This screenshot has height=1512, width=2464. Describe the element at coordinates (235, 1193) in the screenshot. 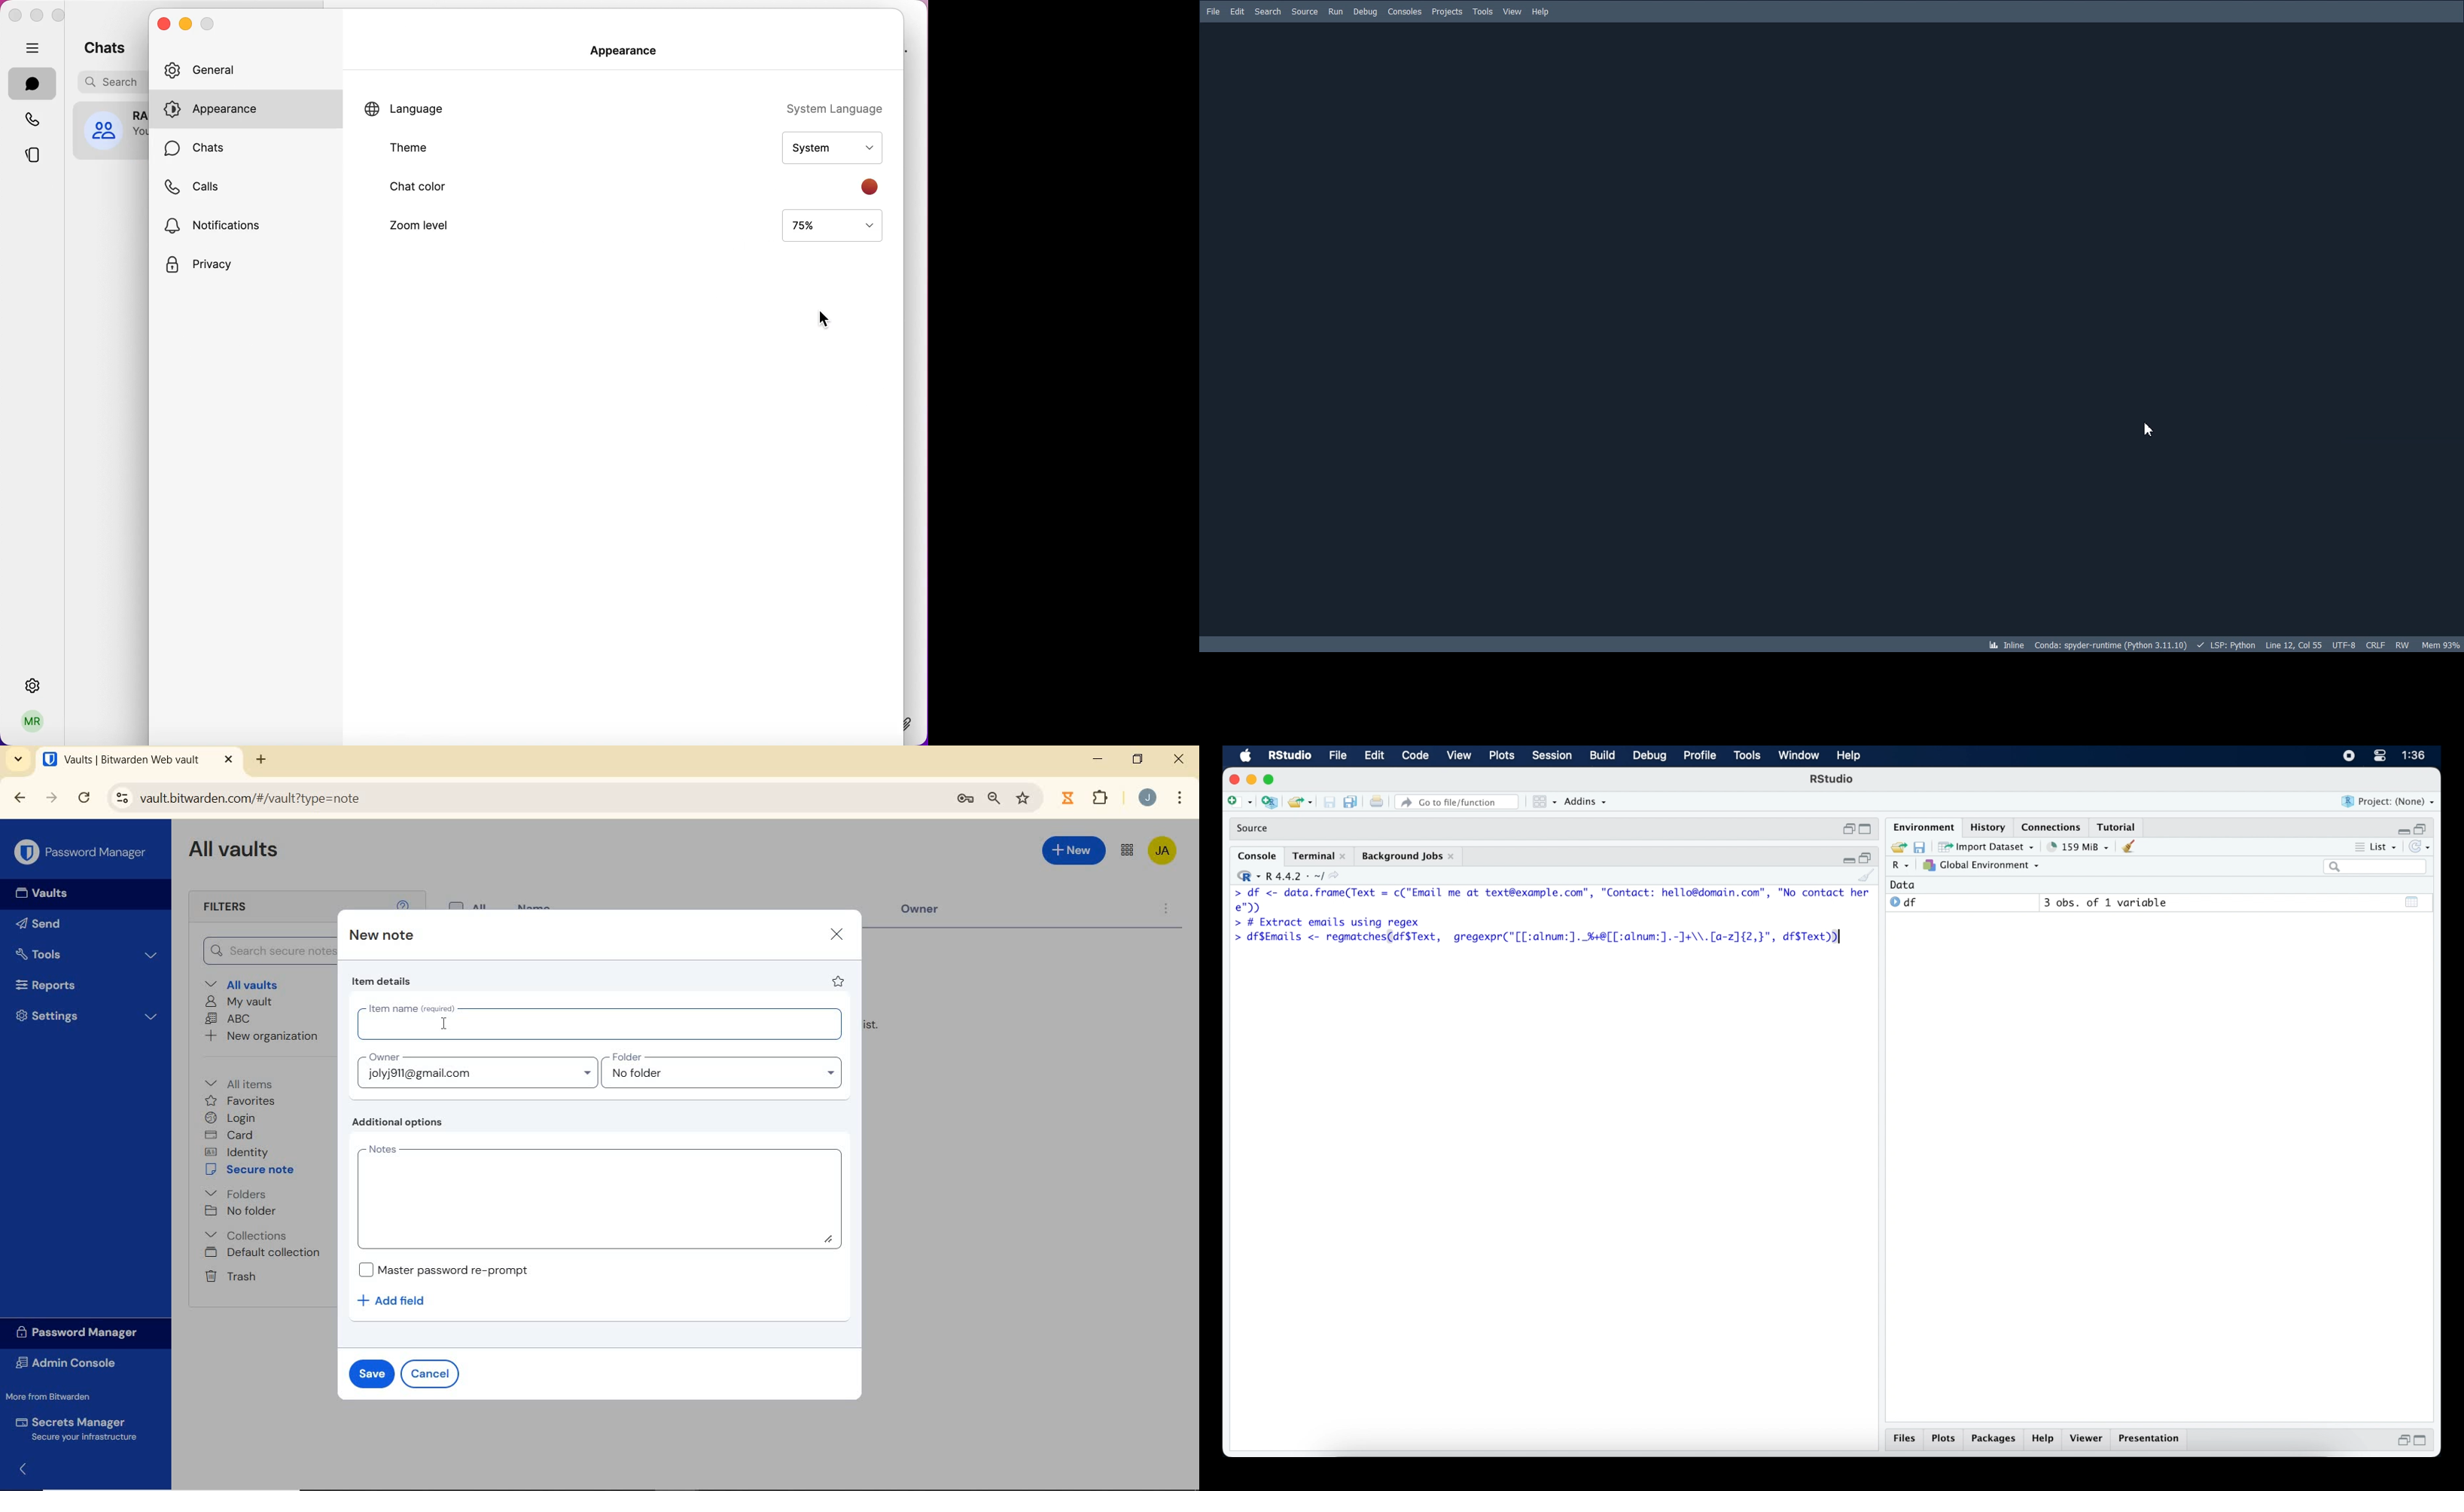

I see `folders` at that location.